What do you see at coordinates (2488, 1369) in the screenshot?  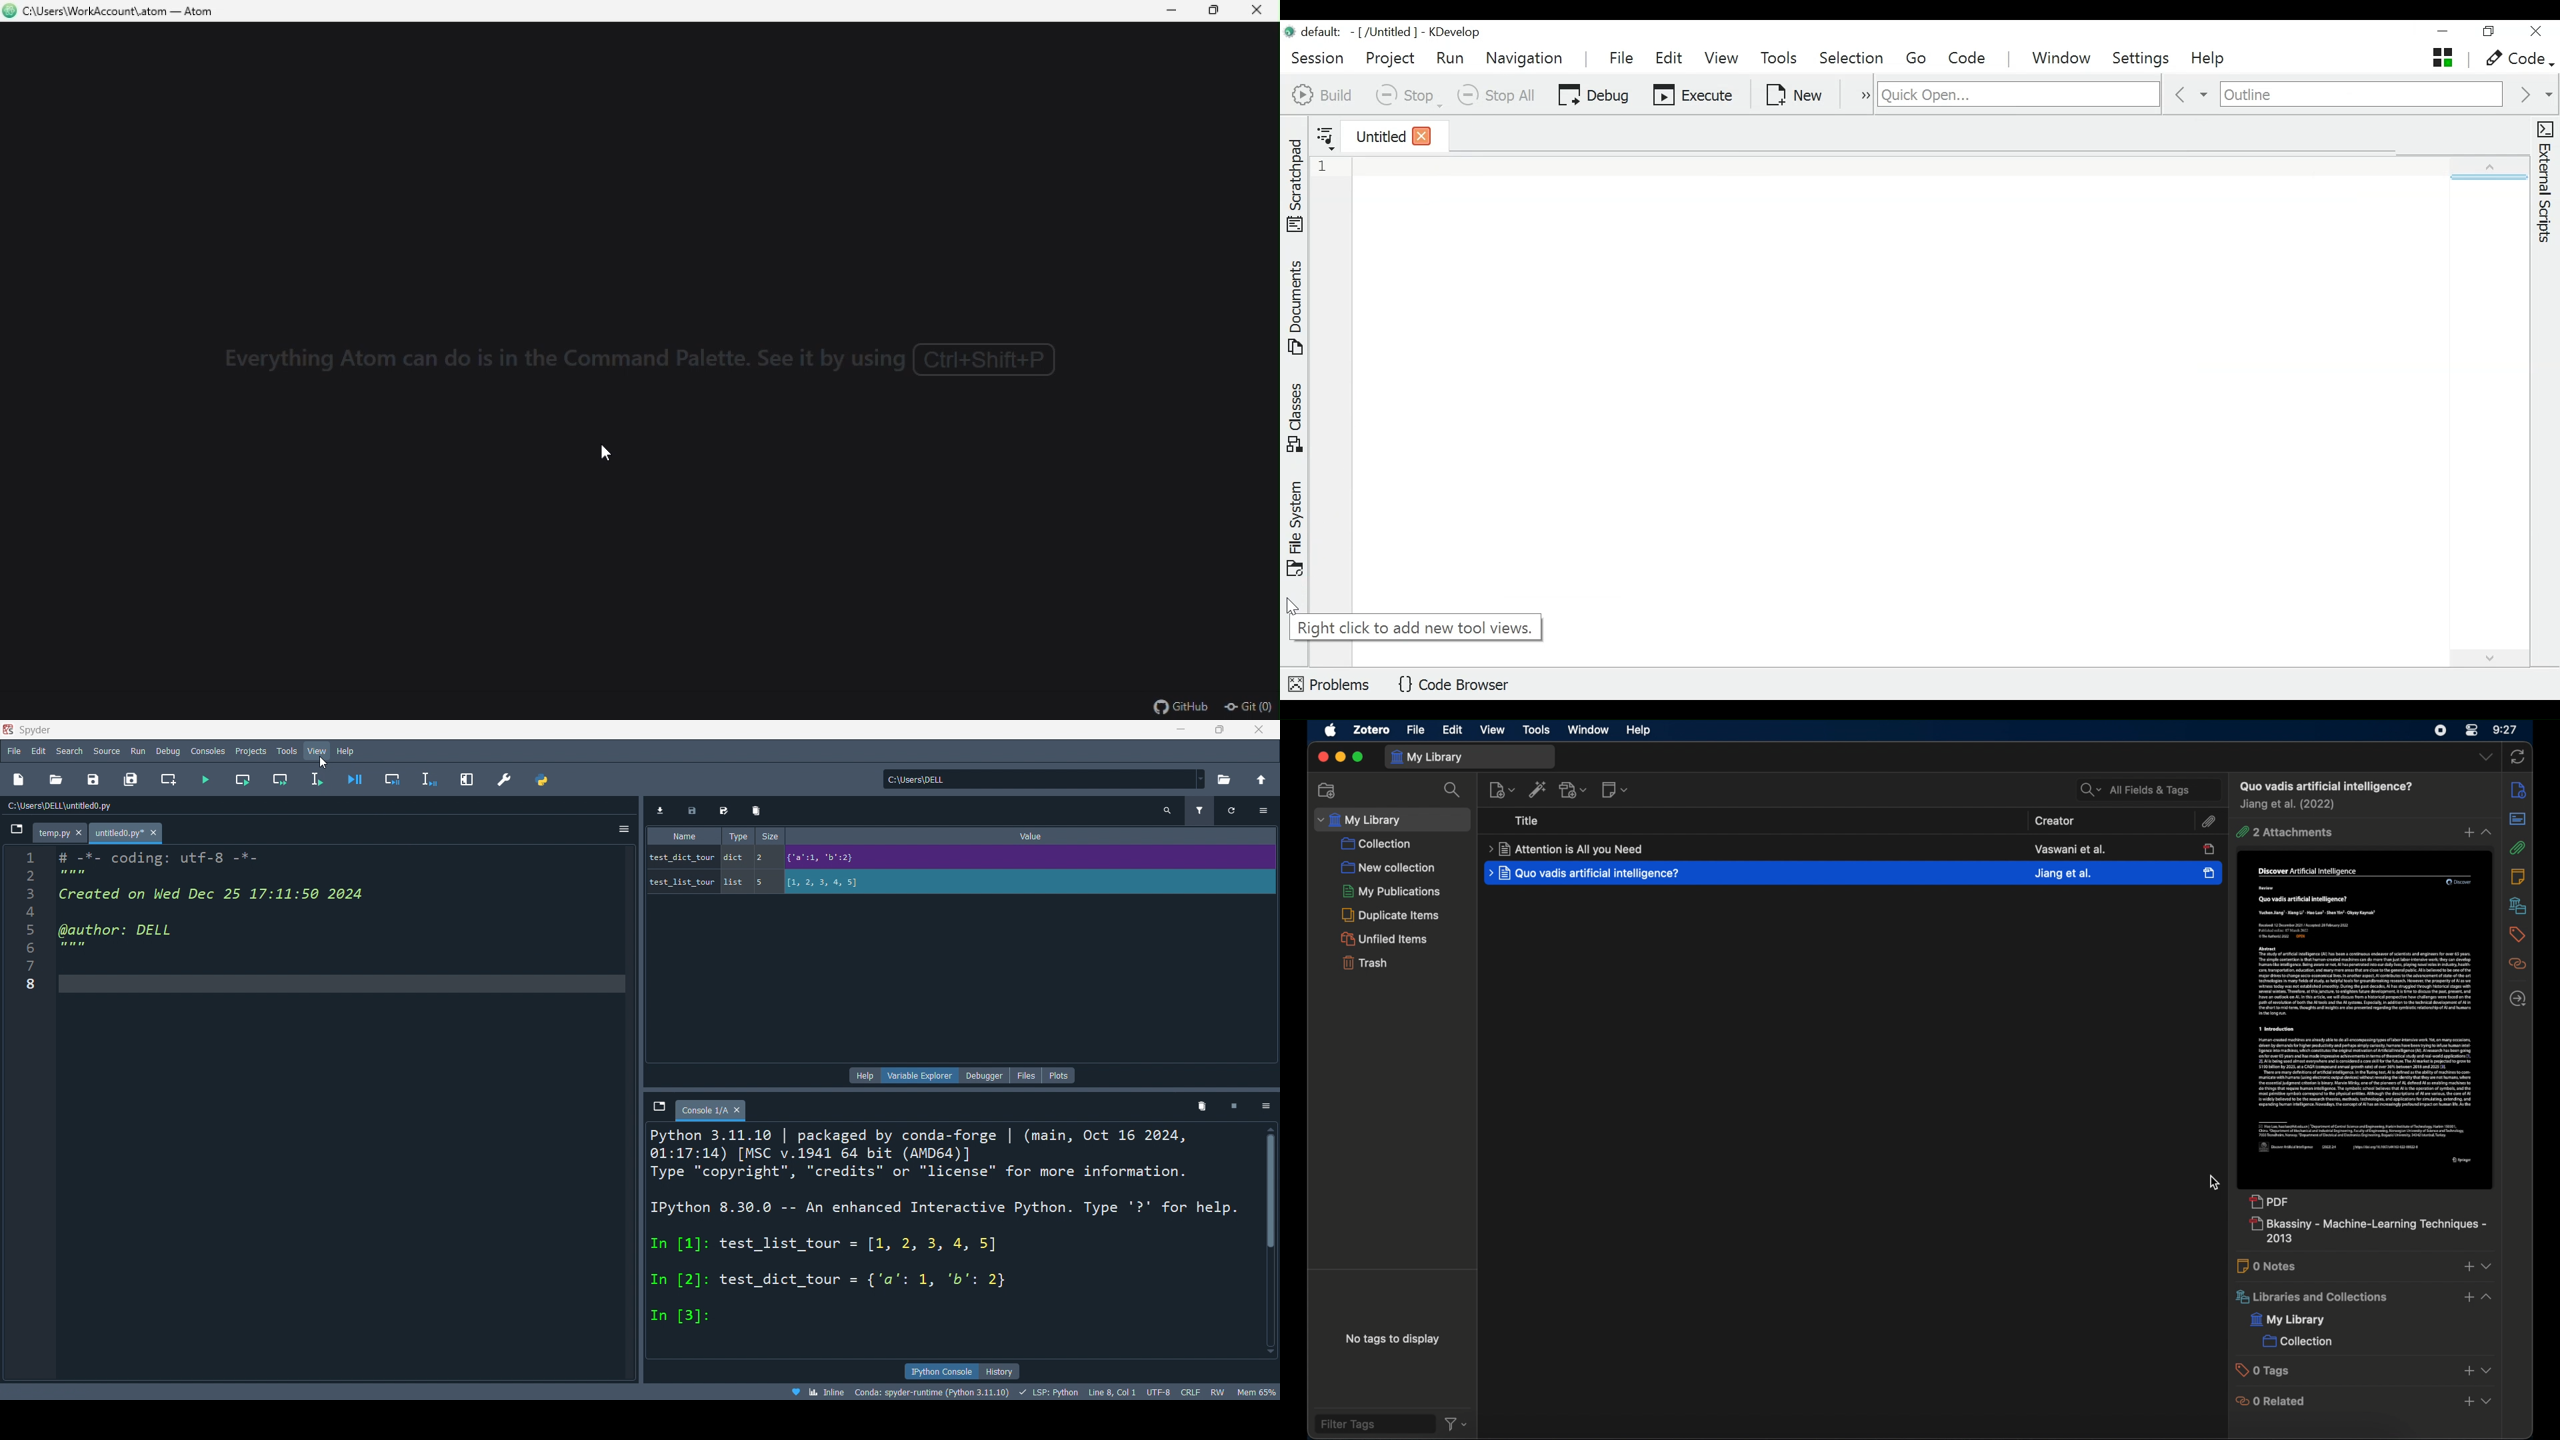 I see `dropdown menu` at bounding box center [2488, 1369].